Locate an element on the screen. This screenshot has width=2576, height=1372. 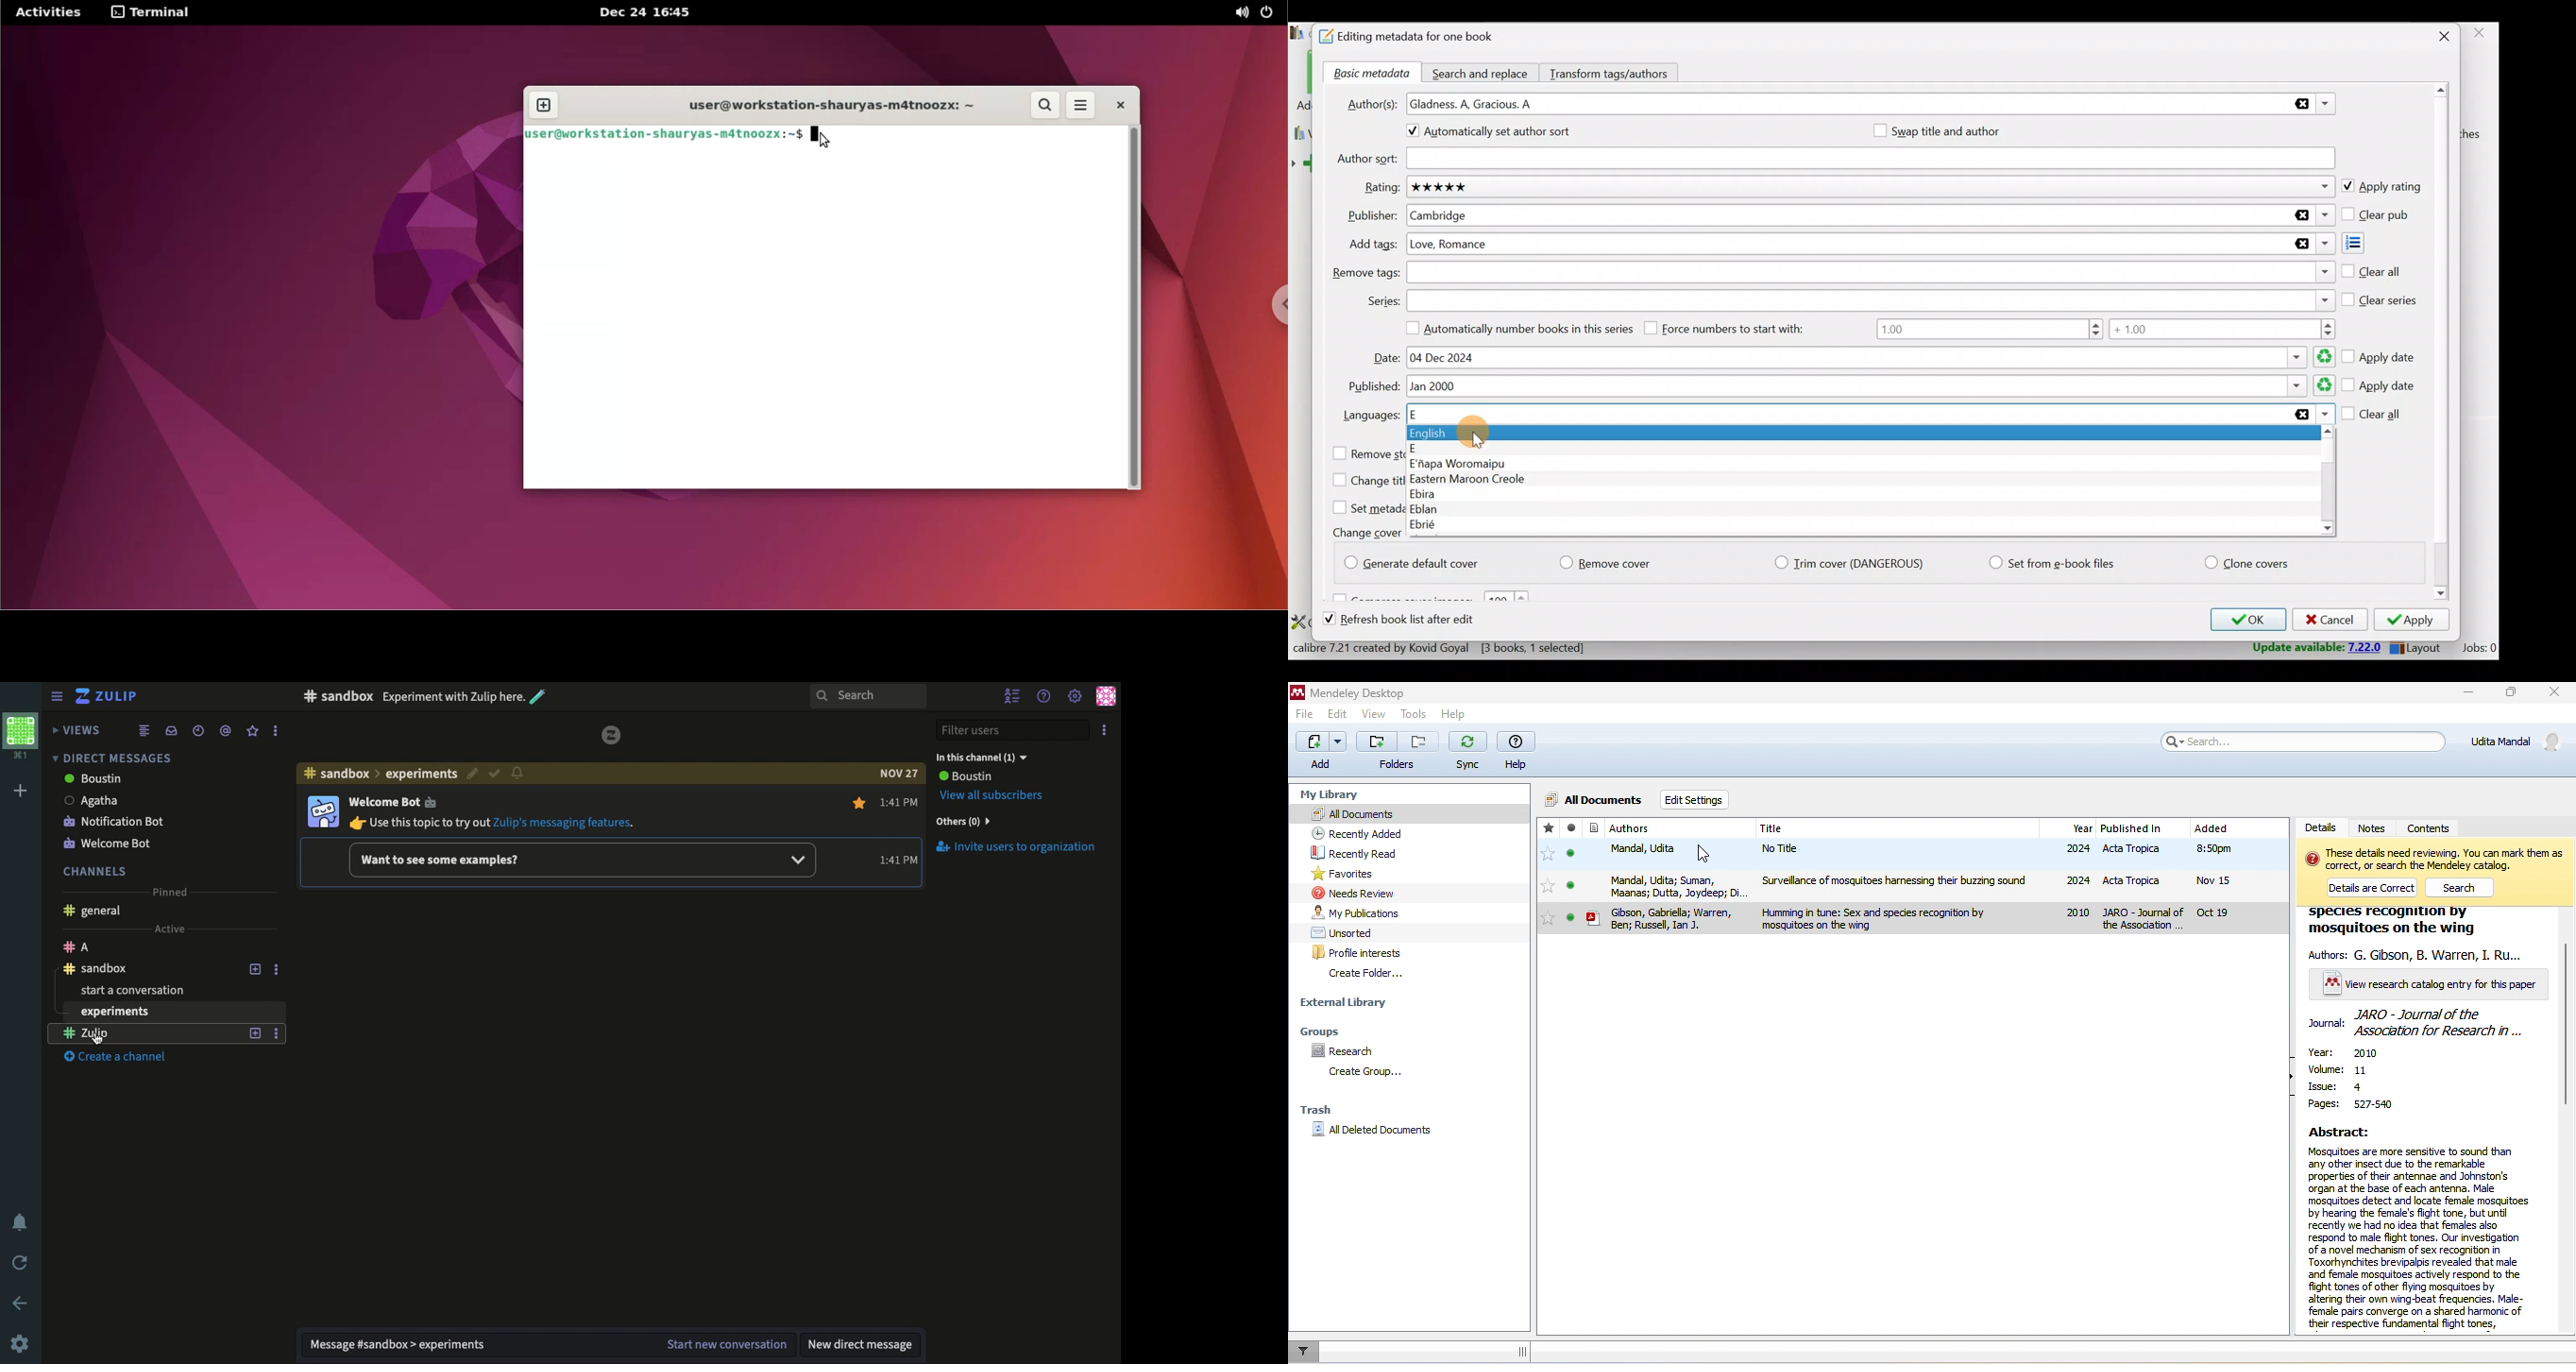
mandal,udita, suman,maanas,dutta,joydeep is located at coordinates (1656, 885).